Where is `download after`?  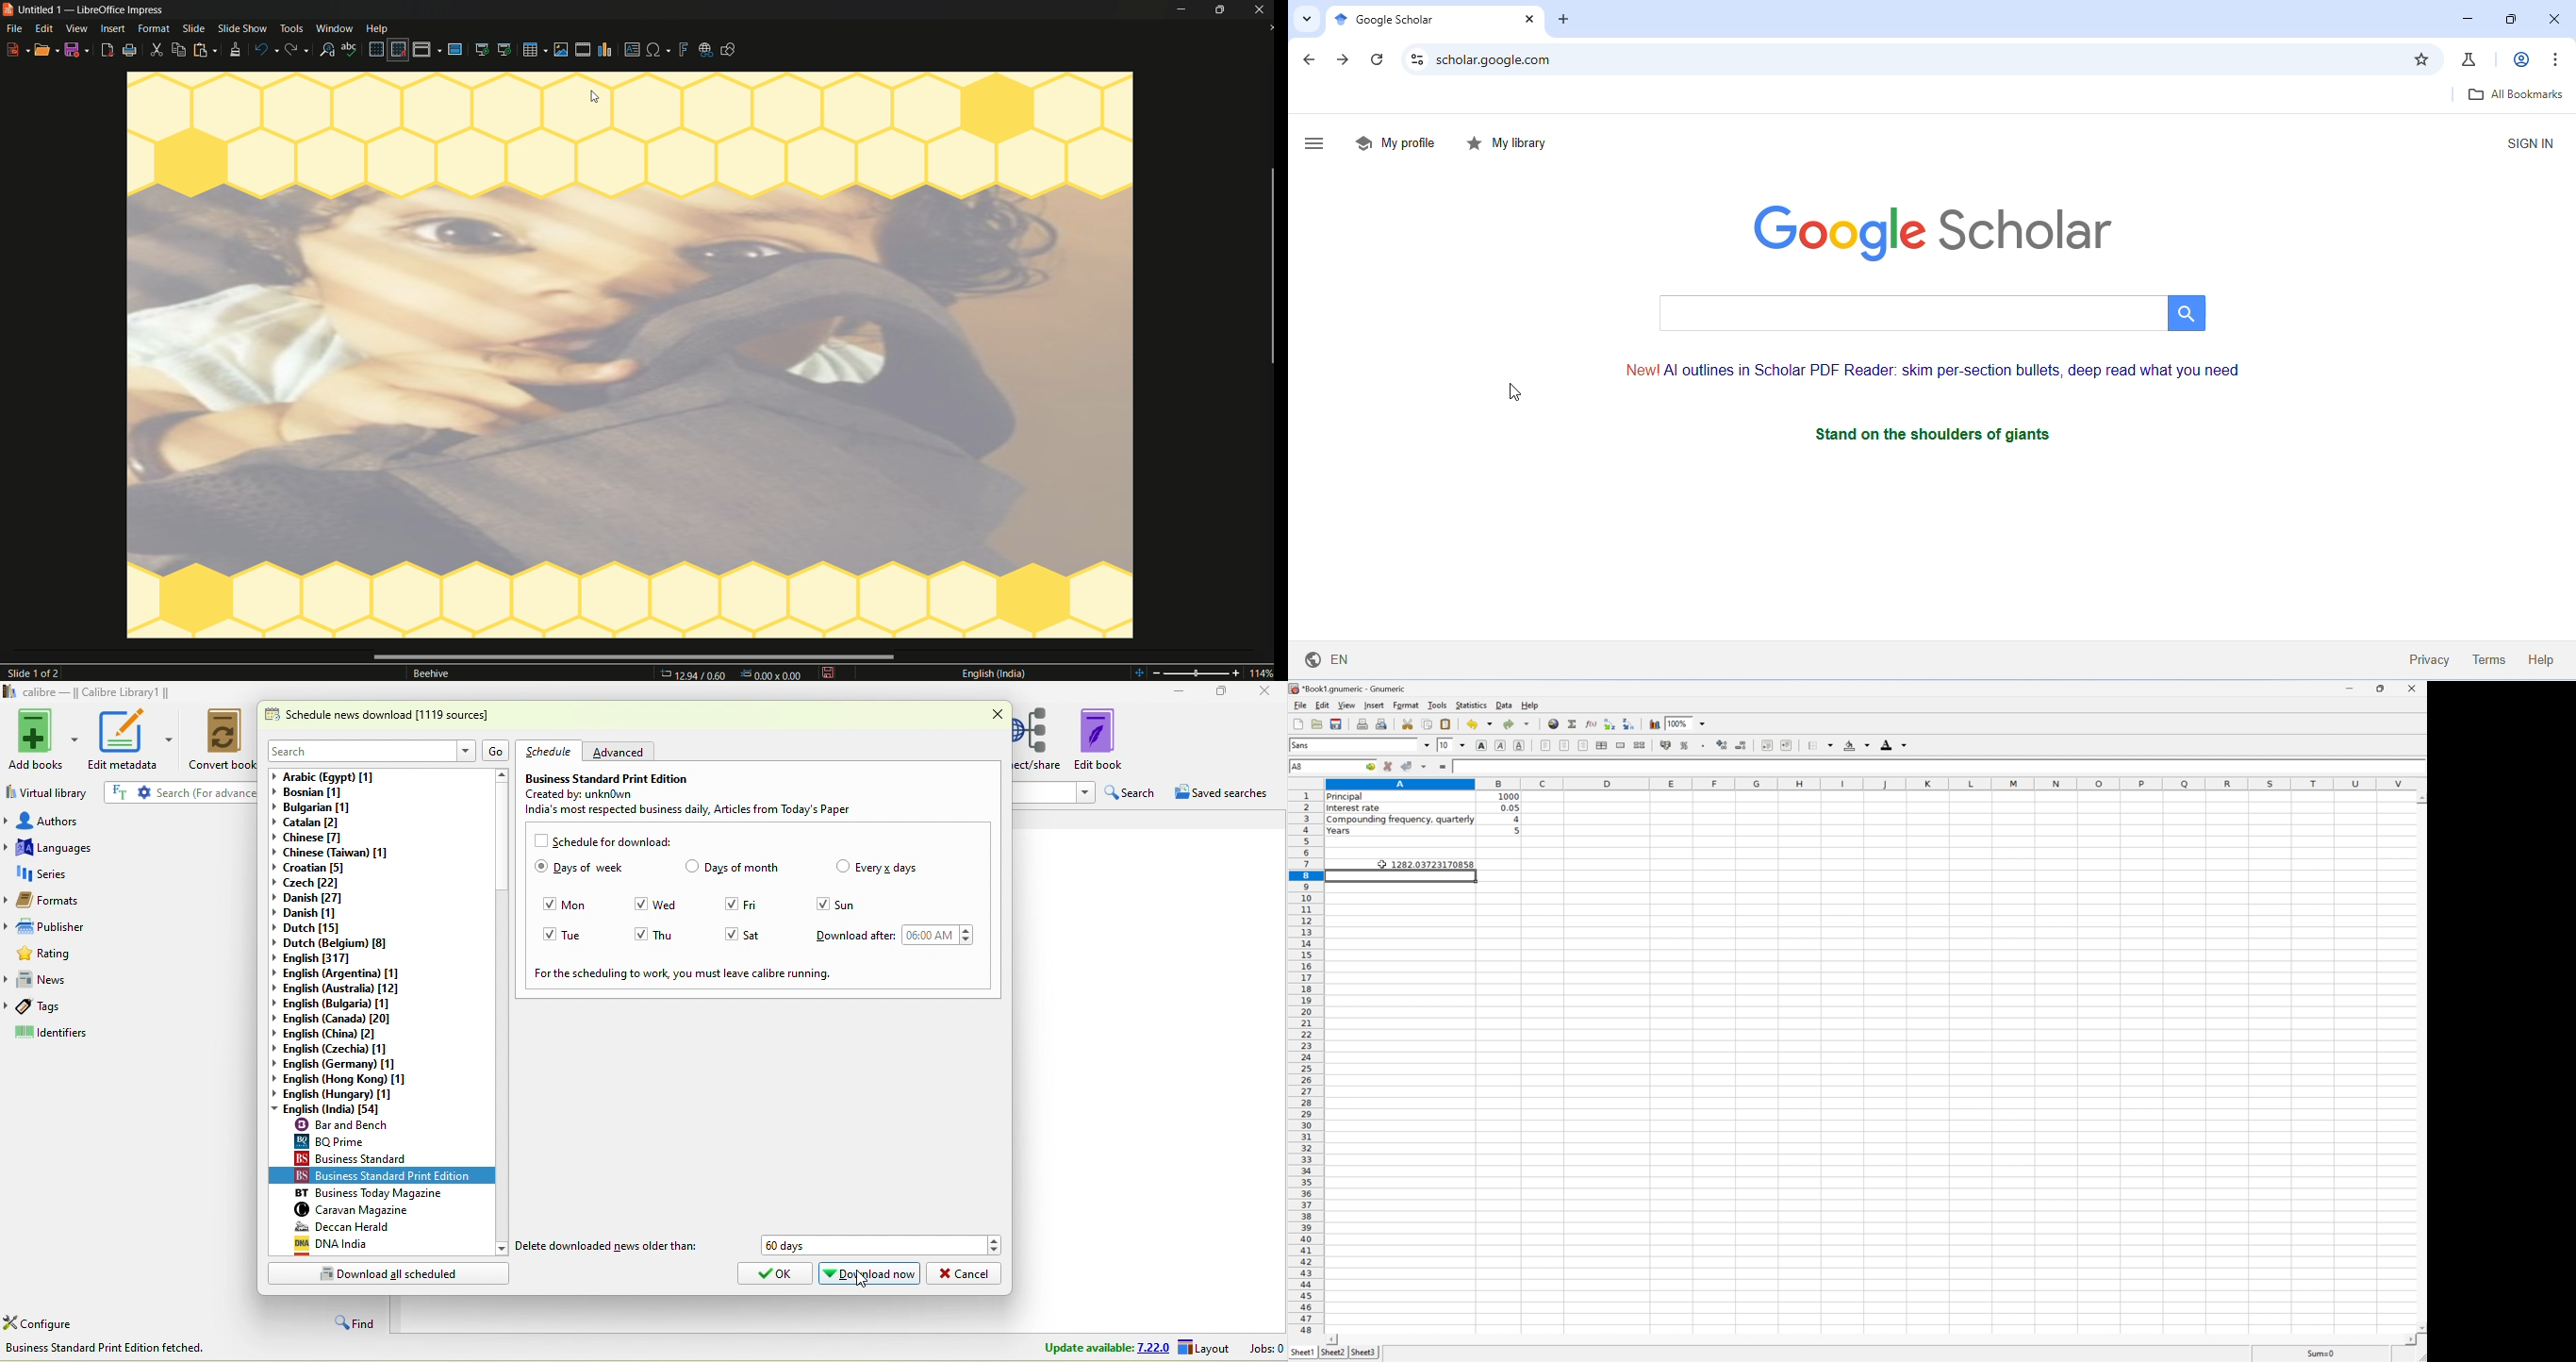
download after is located at coordinates (855, 935).